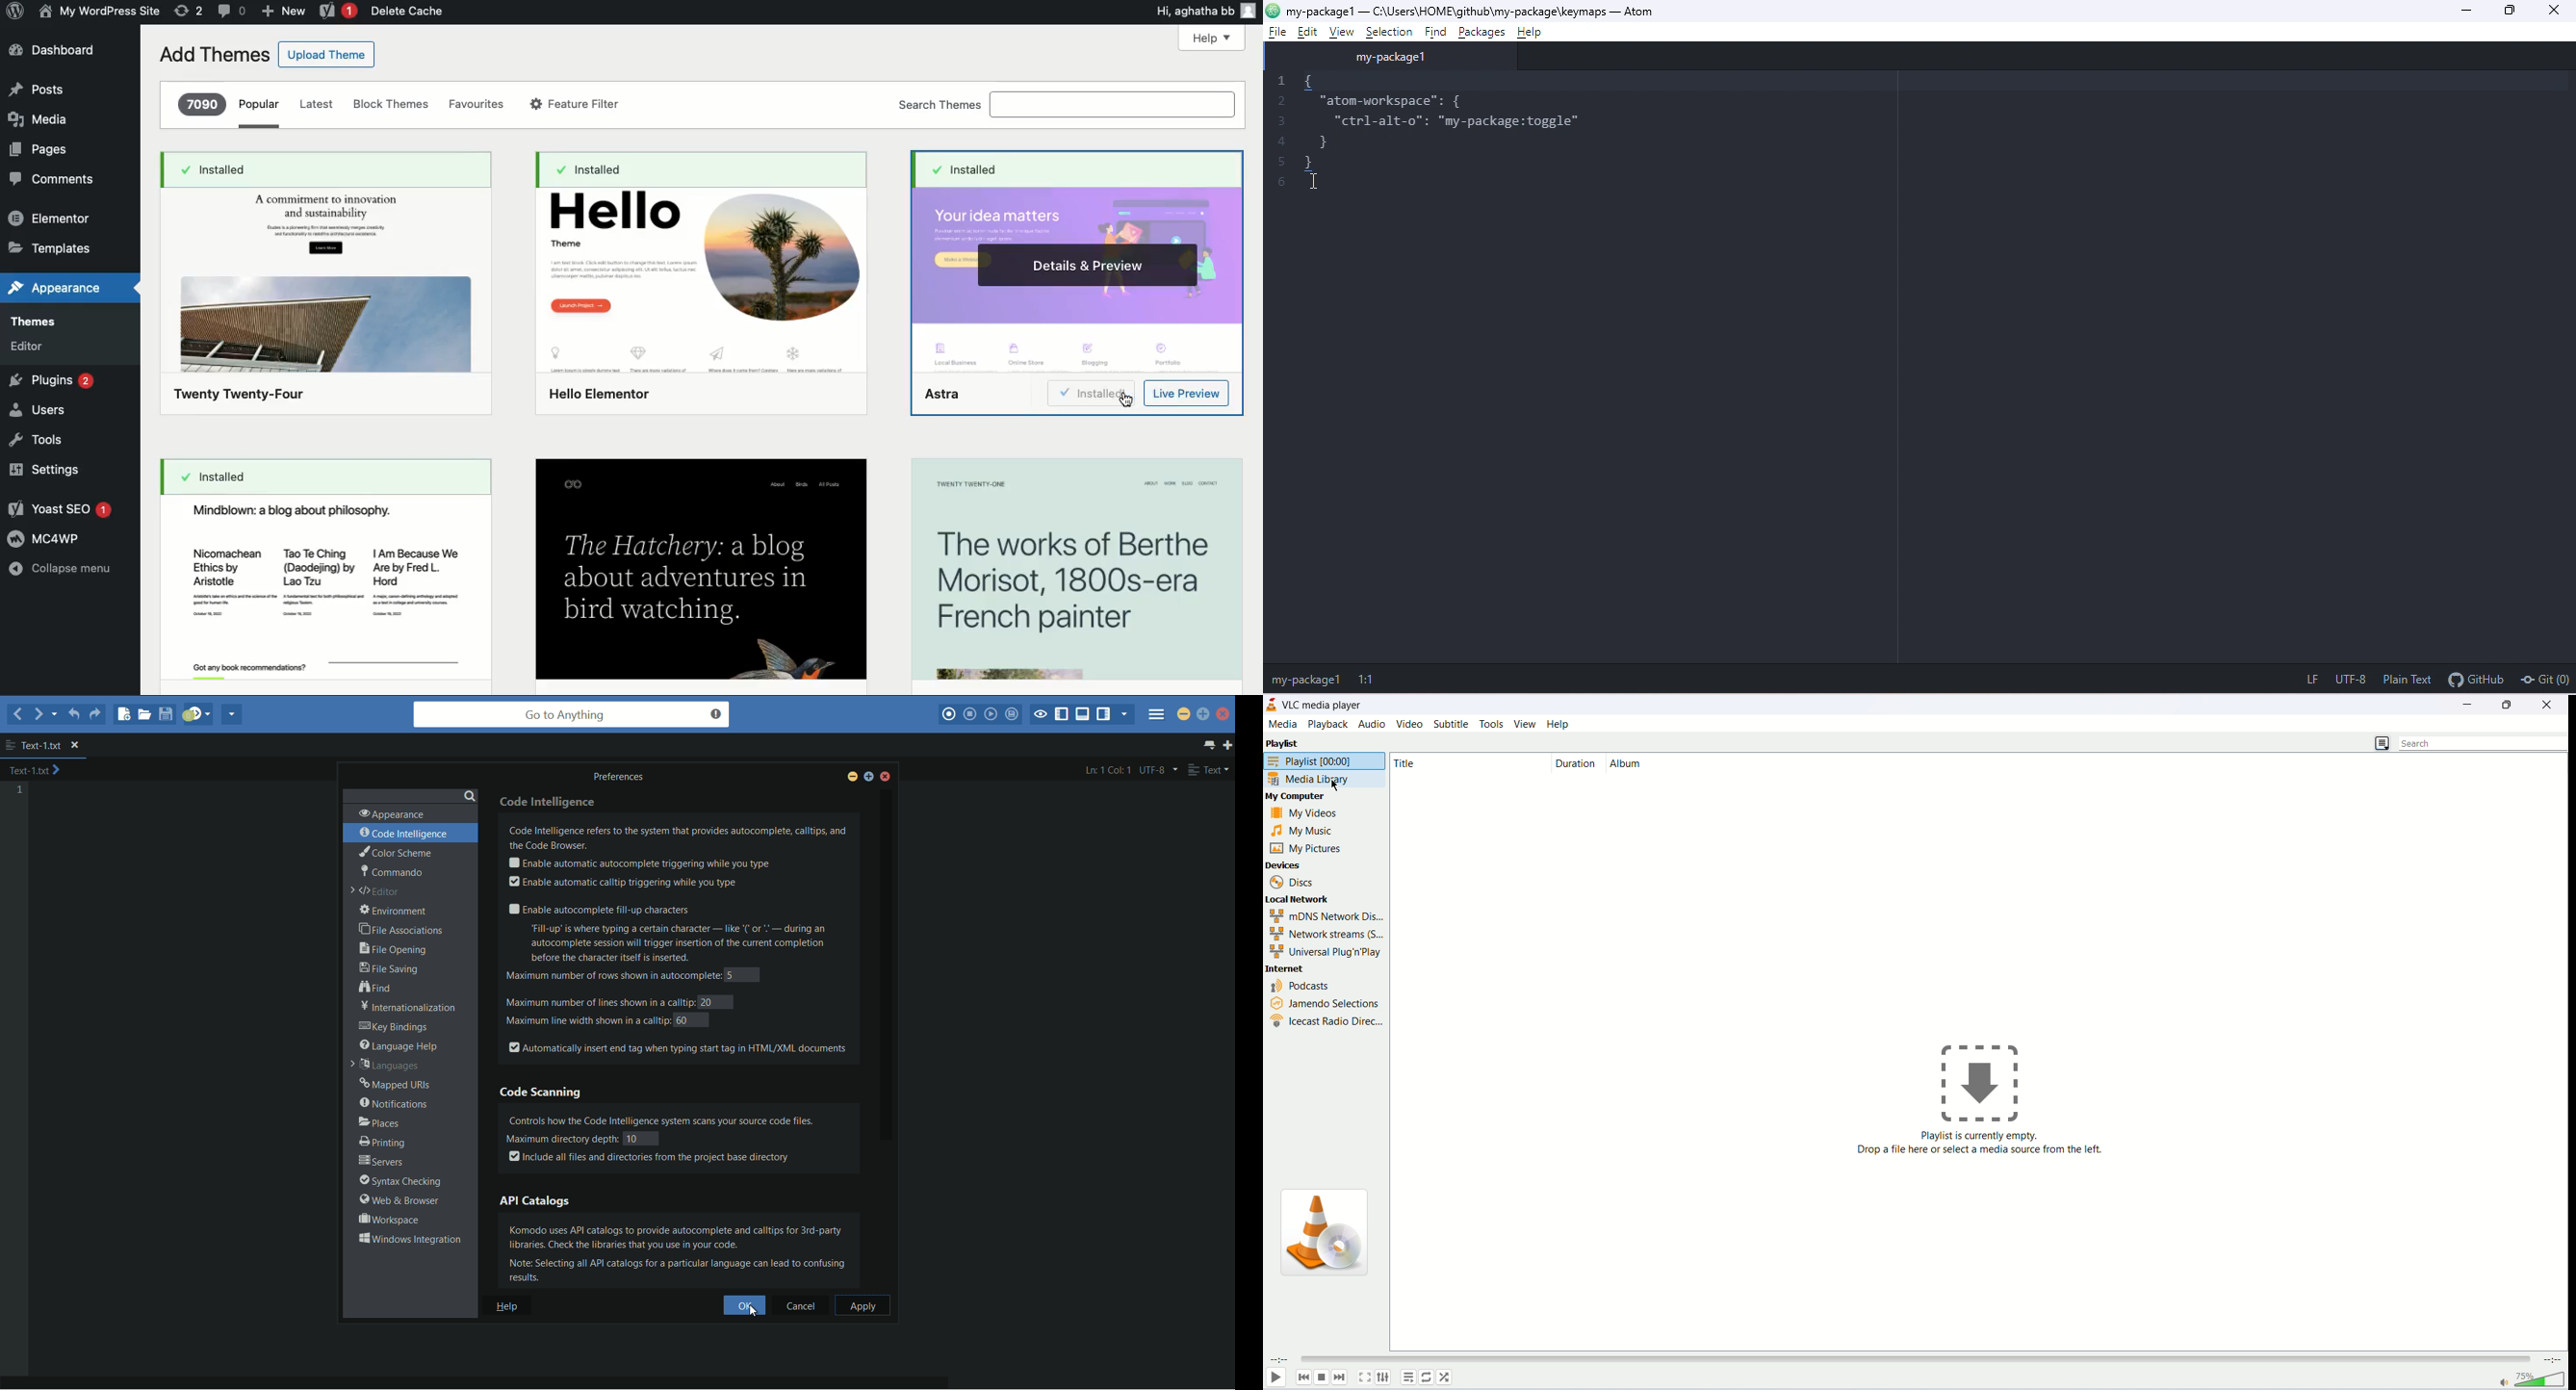 The image size is (2576, 1400). I want to click on workspace, so click(388, 1219).